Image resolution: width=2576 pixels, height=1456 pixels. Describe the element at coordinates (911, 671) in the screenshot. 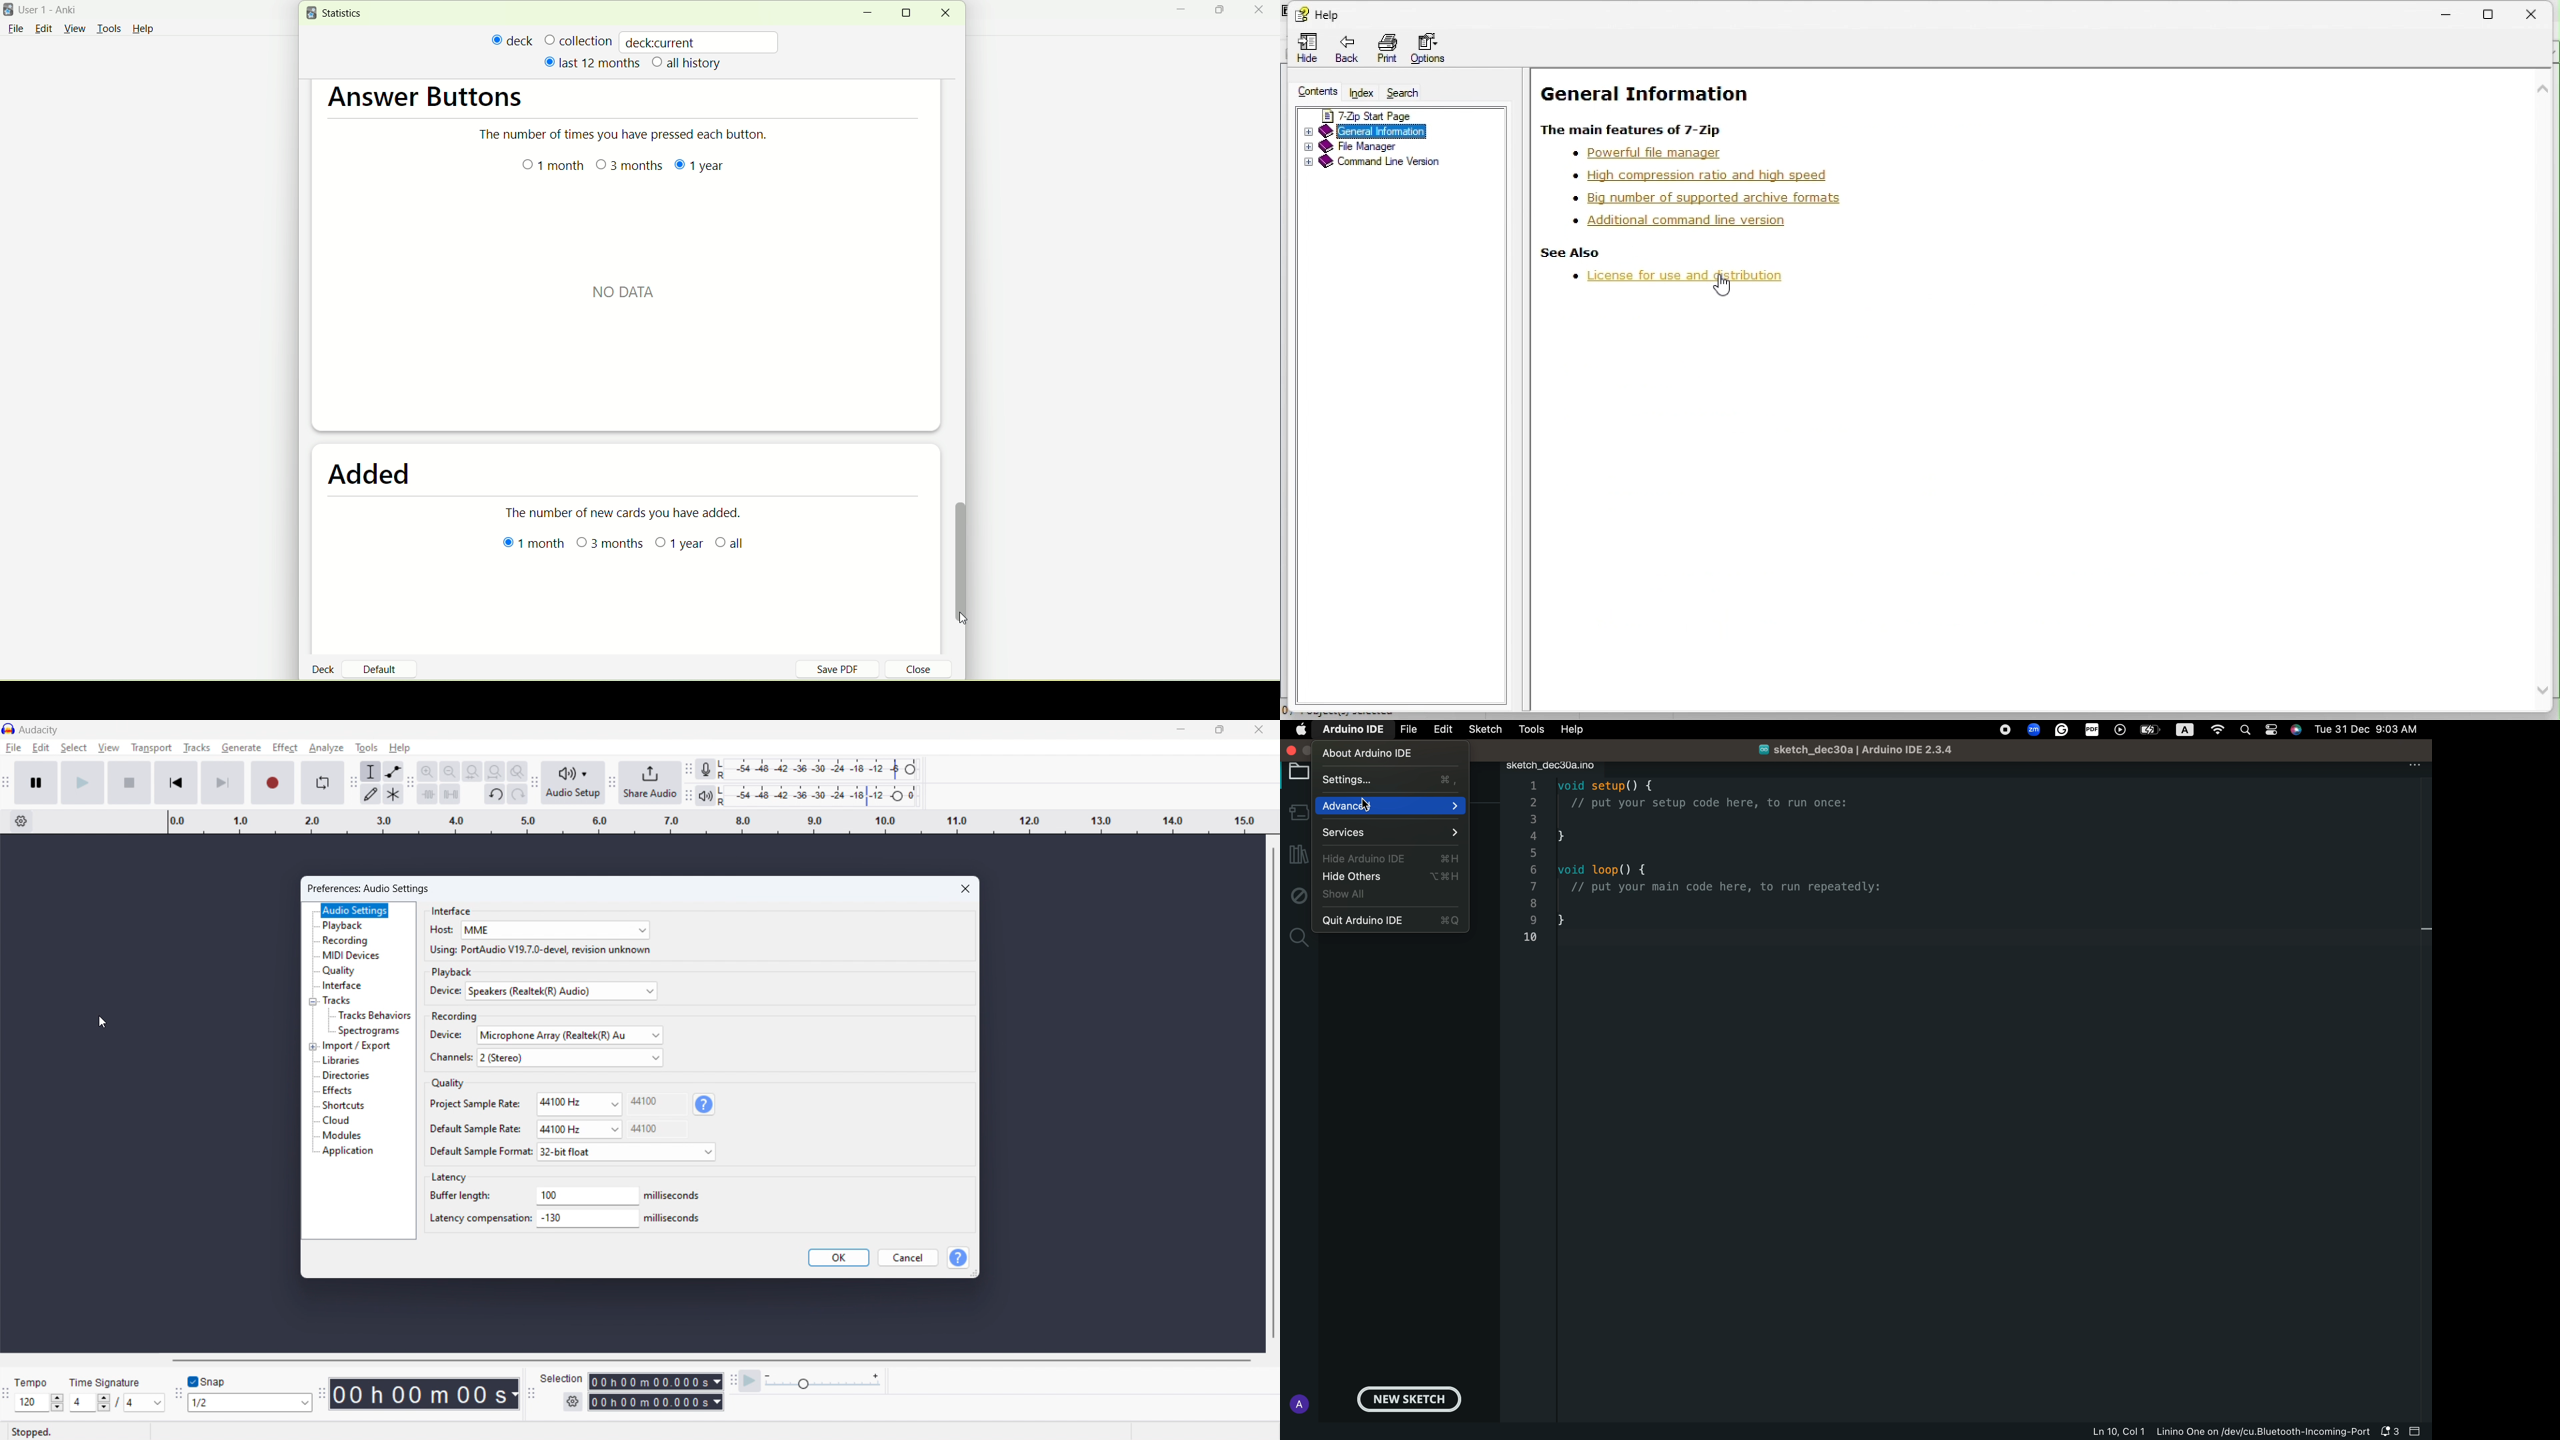

I see `close` at that location.